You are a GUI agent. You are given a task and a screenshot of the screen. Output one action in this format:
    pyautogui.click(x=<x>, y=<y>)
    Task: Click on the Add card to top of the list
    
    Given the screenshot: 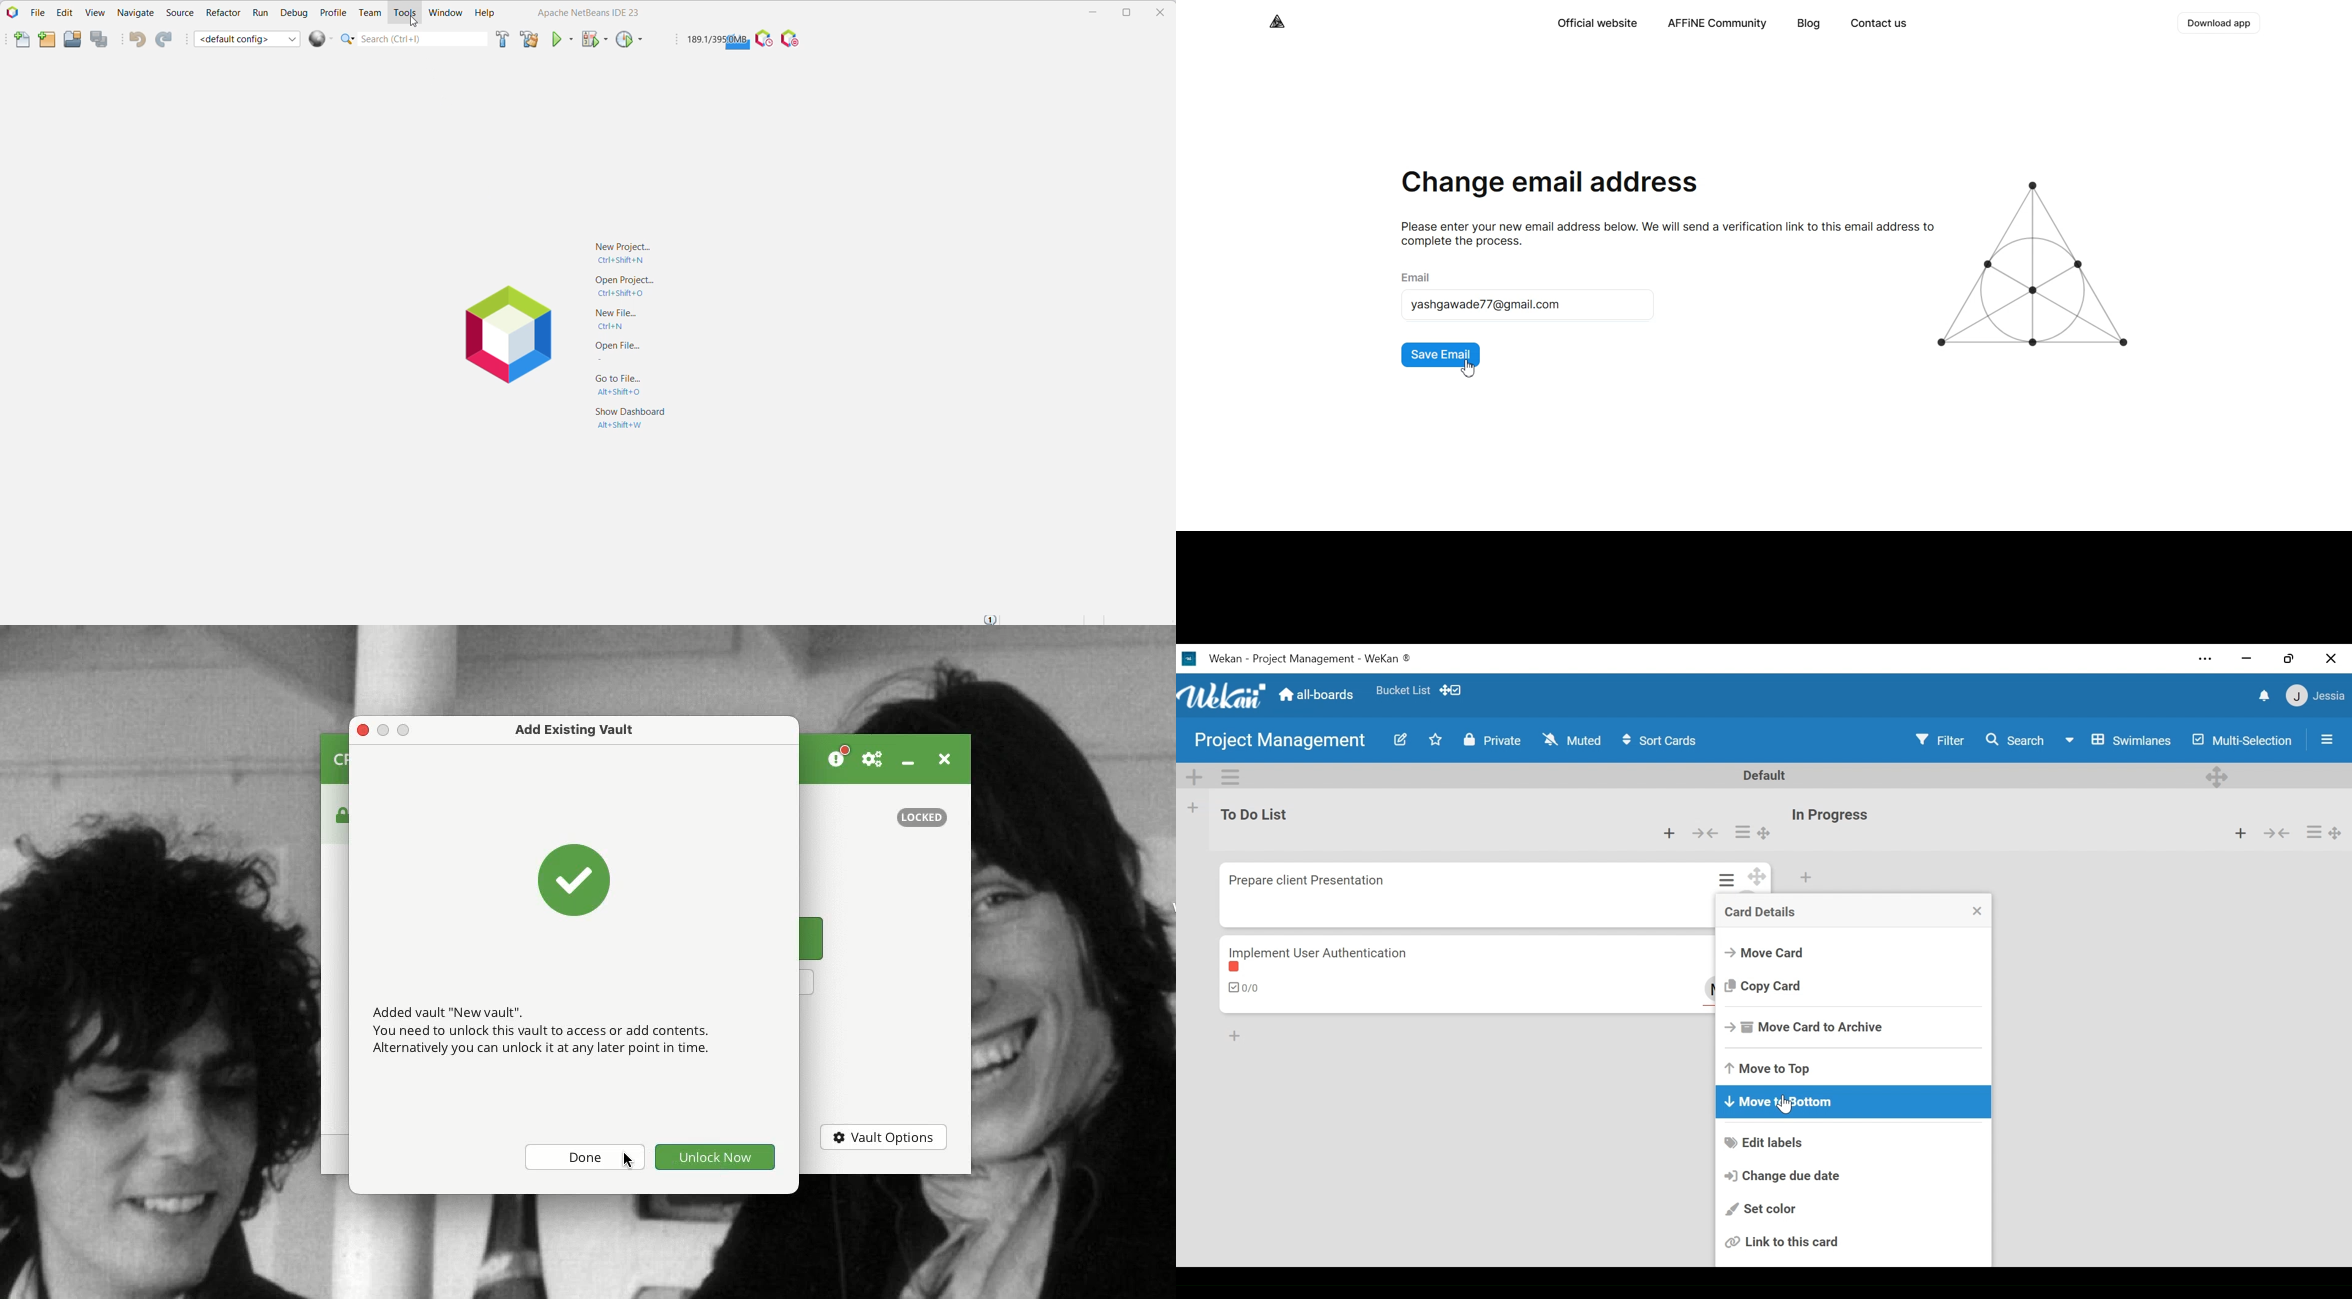 What is the action you would take?
    pyautogui.click(x=2241, y=833)
    